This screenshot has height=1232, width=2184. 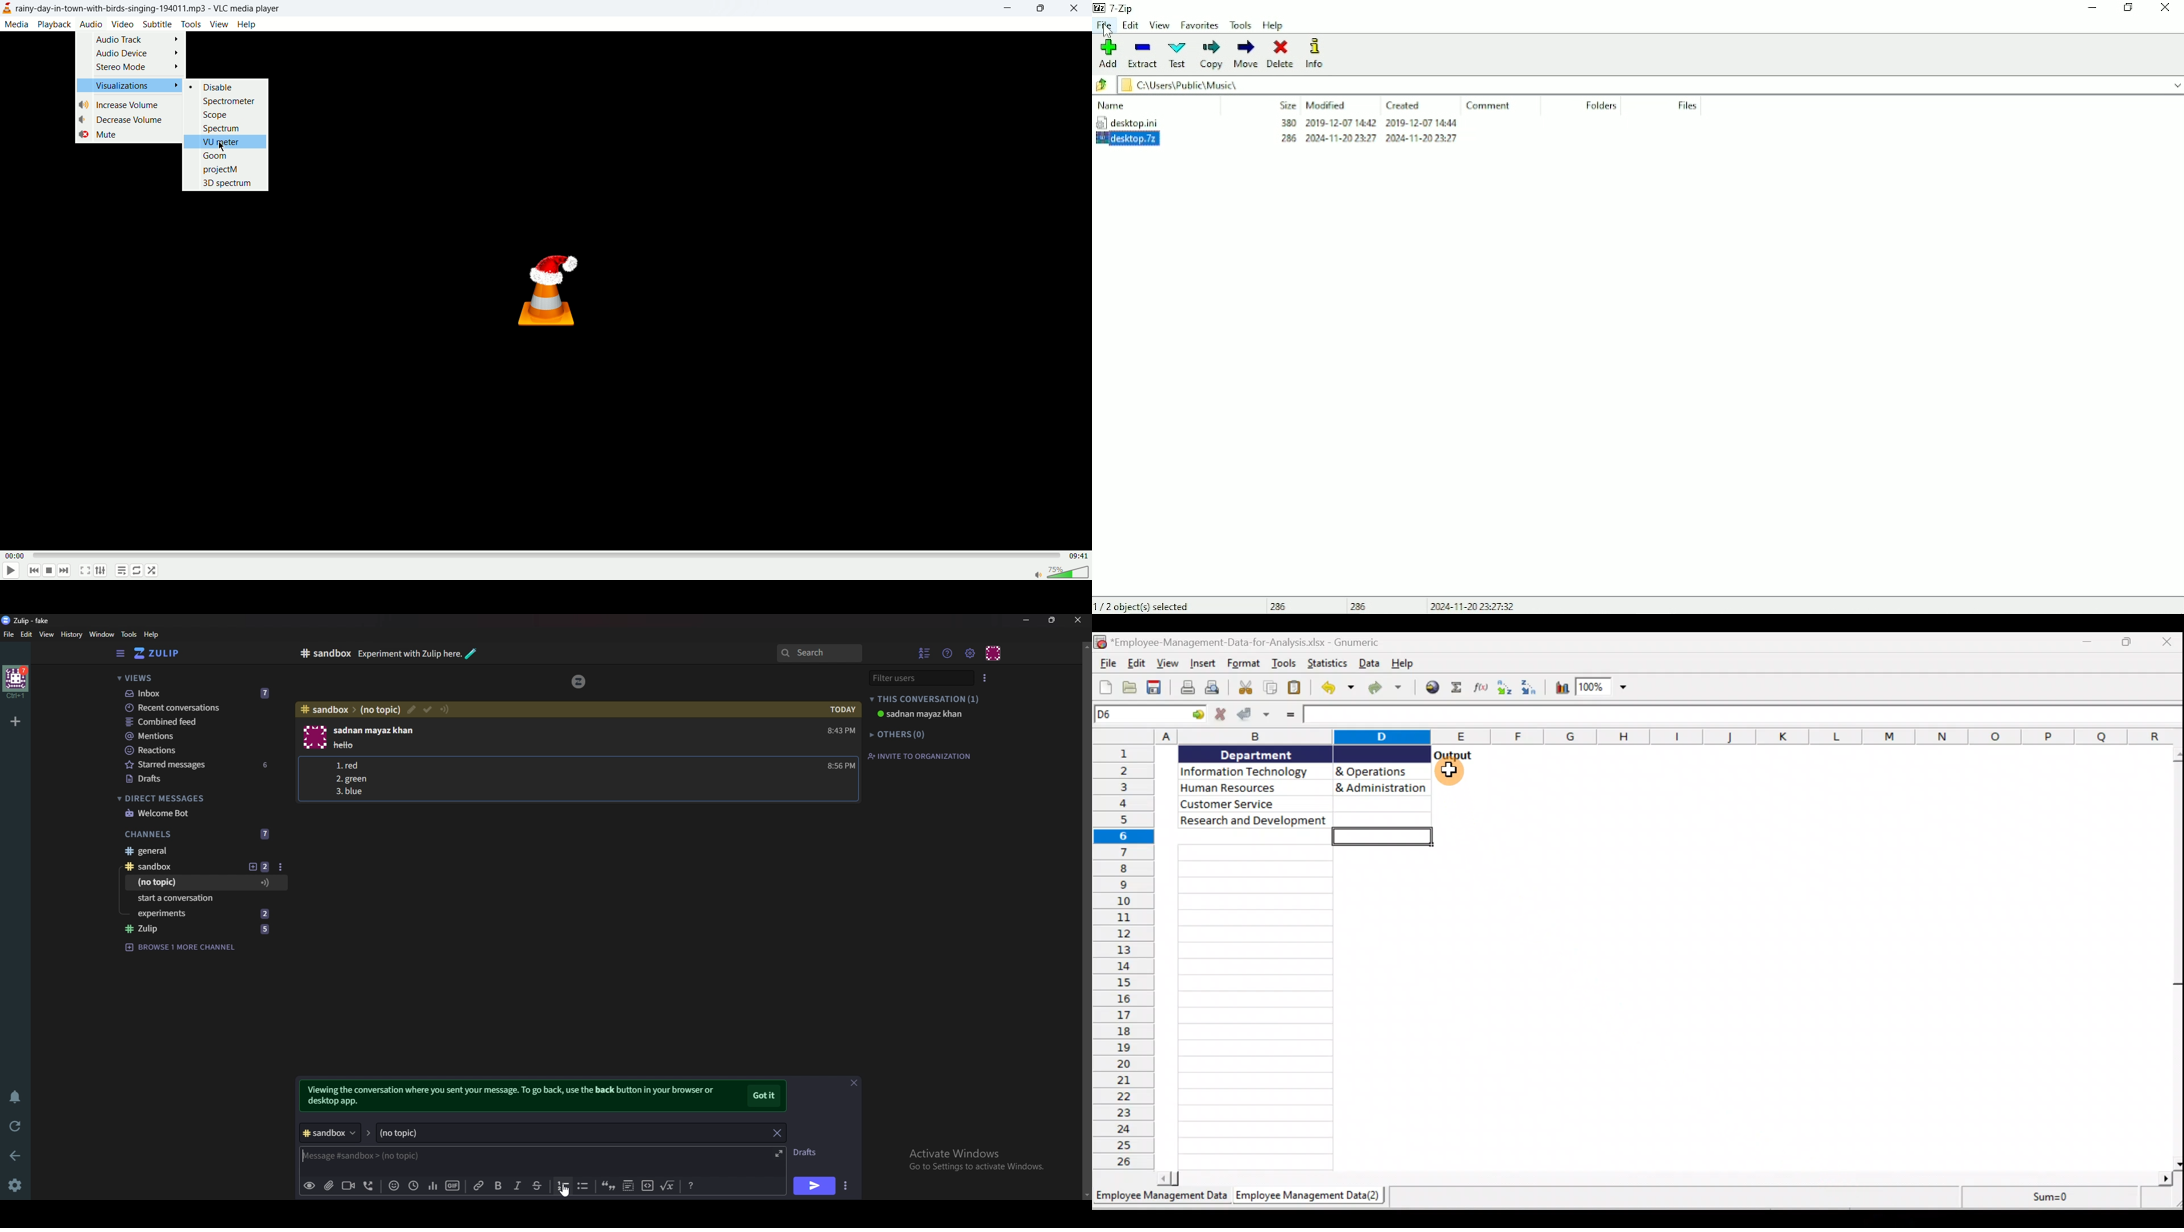 I want to click on desktop.ini, so click(x=1146, y=122).